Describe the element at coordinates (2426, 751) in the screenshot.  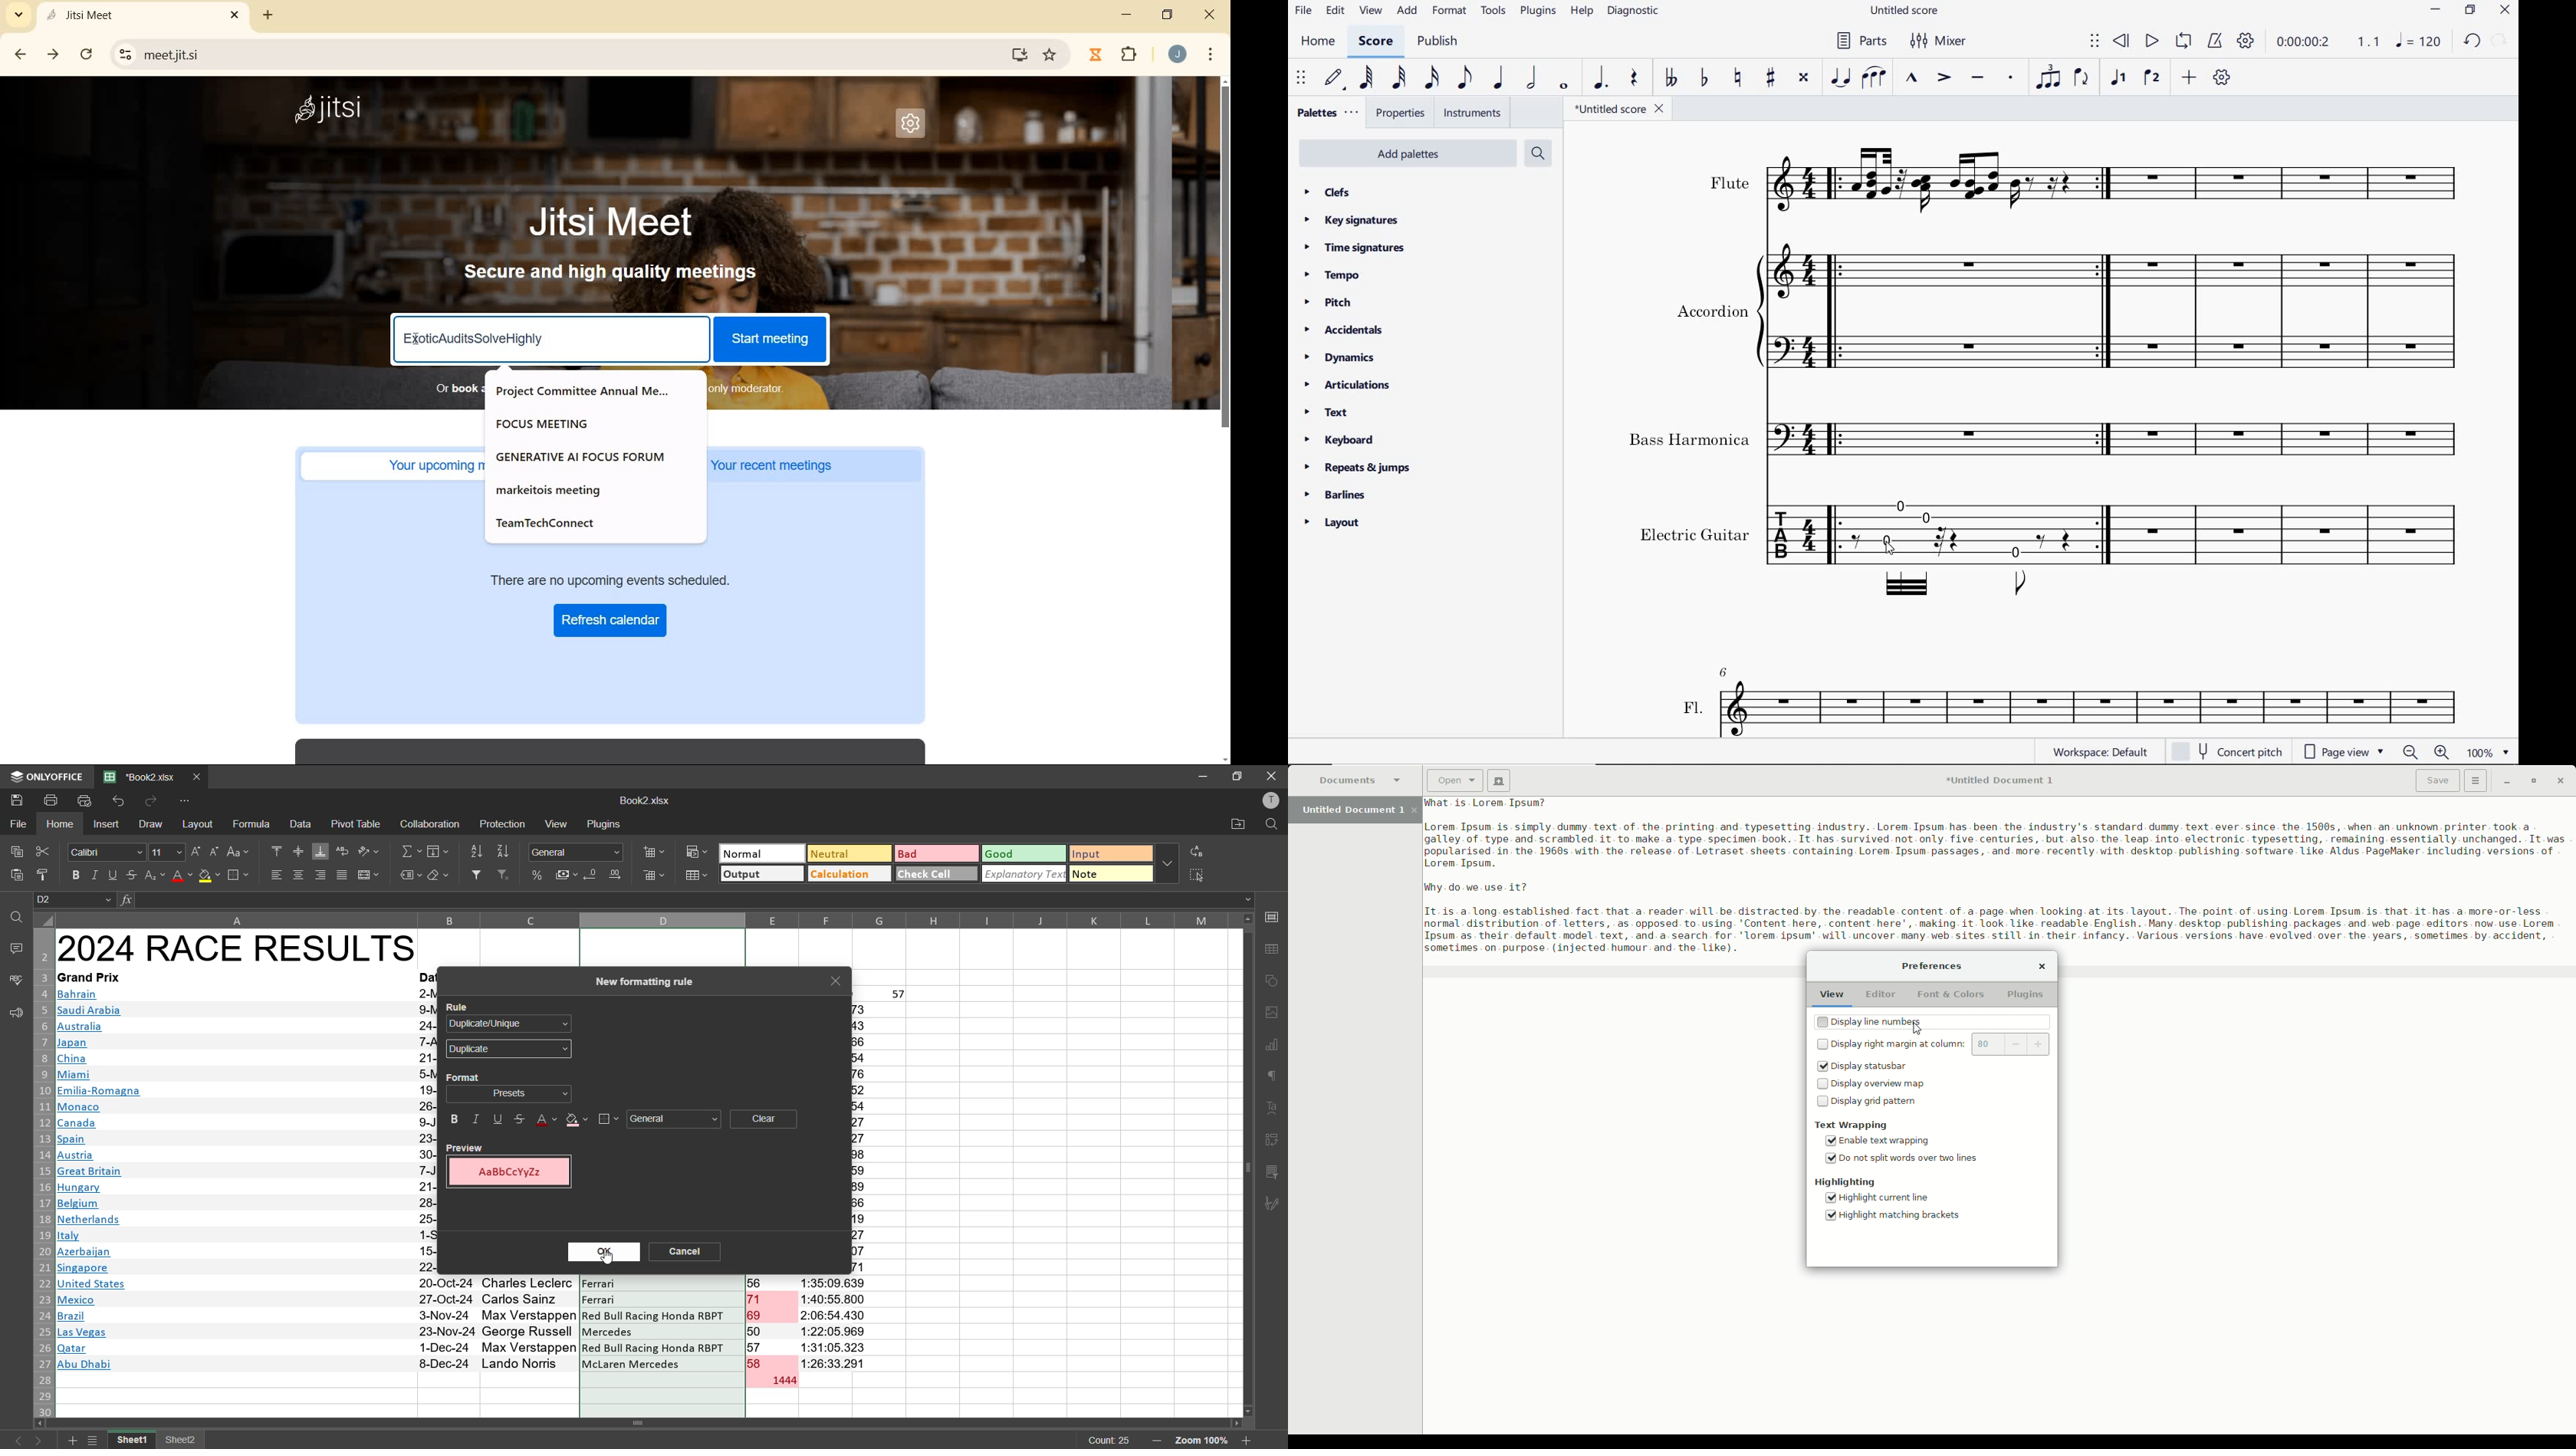
I see `ZOOM OUT OR ZOOM IN` at that location.